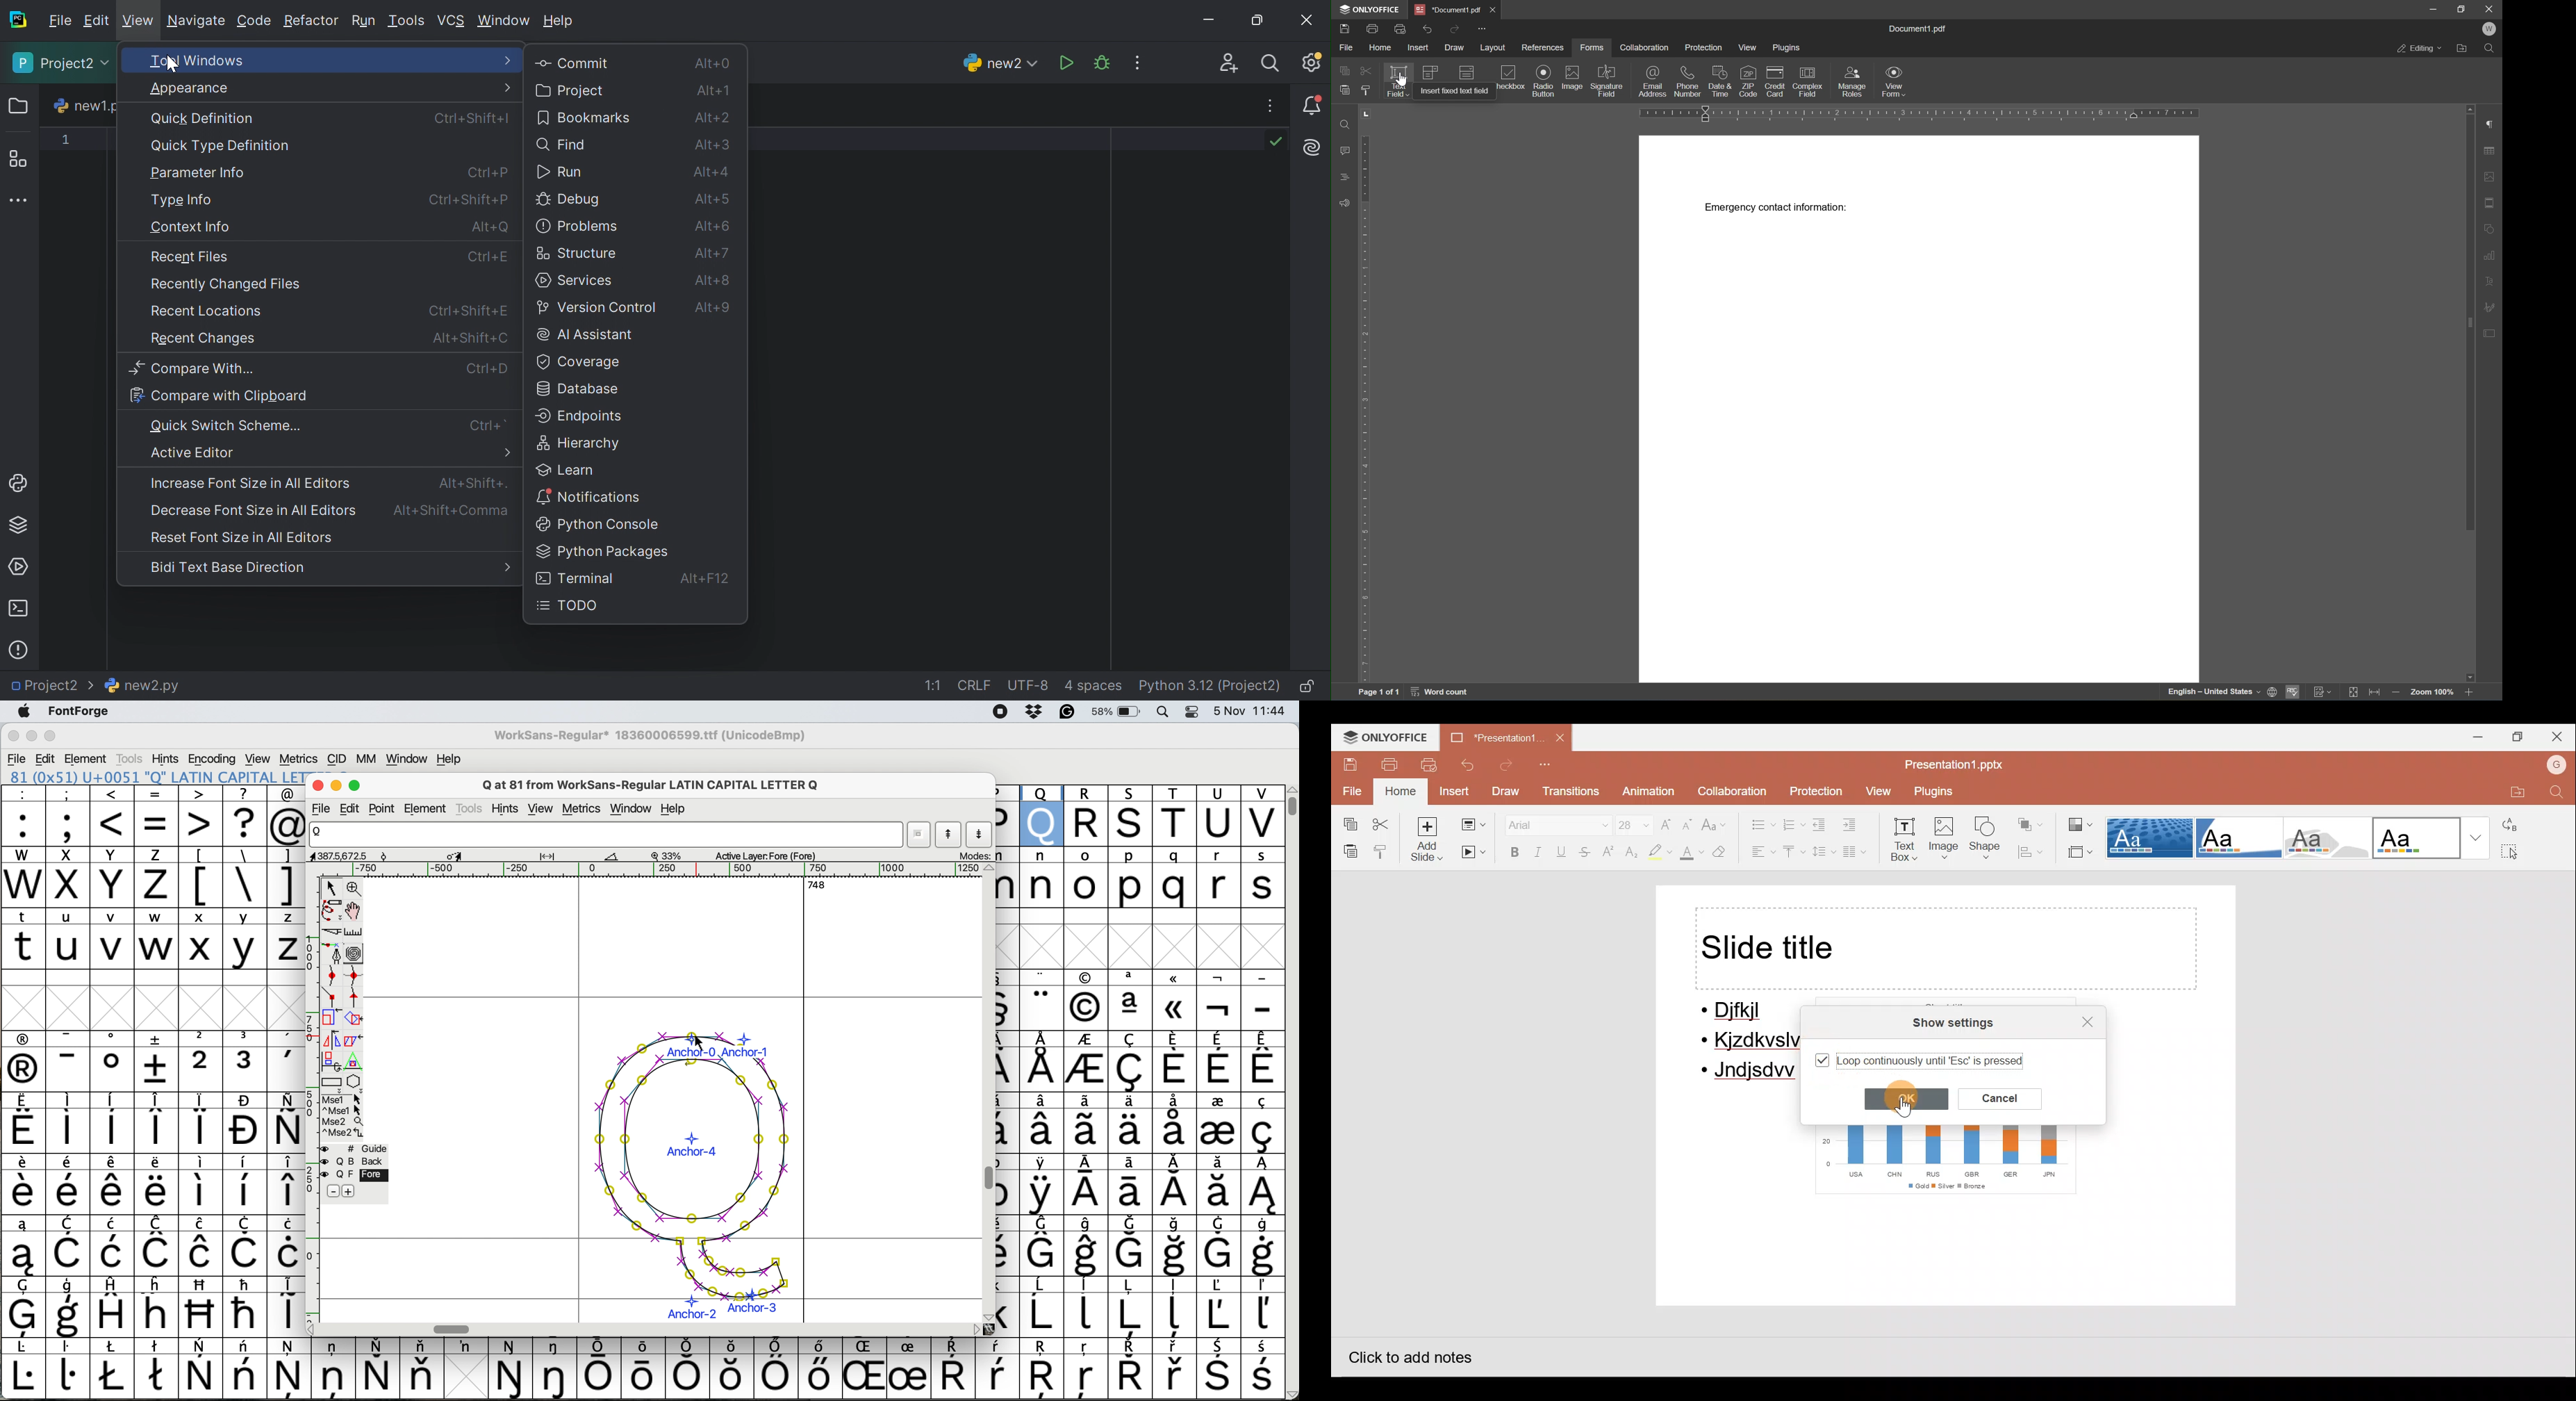 The height and width of the screenshot is (1428, 2576). What do you see at coordinates (1687, 82) in the screenshot?
I see `phone number` at bounding box center [1687, 82].